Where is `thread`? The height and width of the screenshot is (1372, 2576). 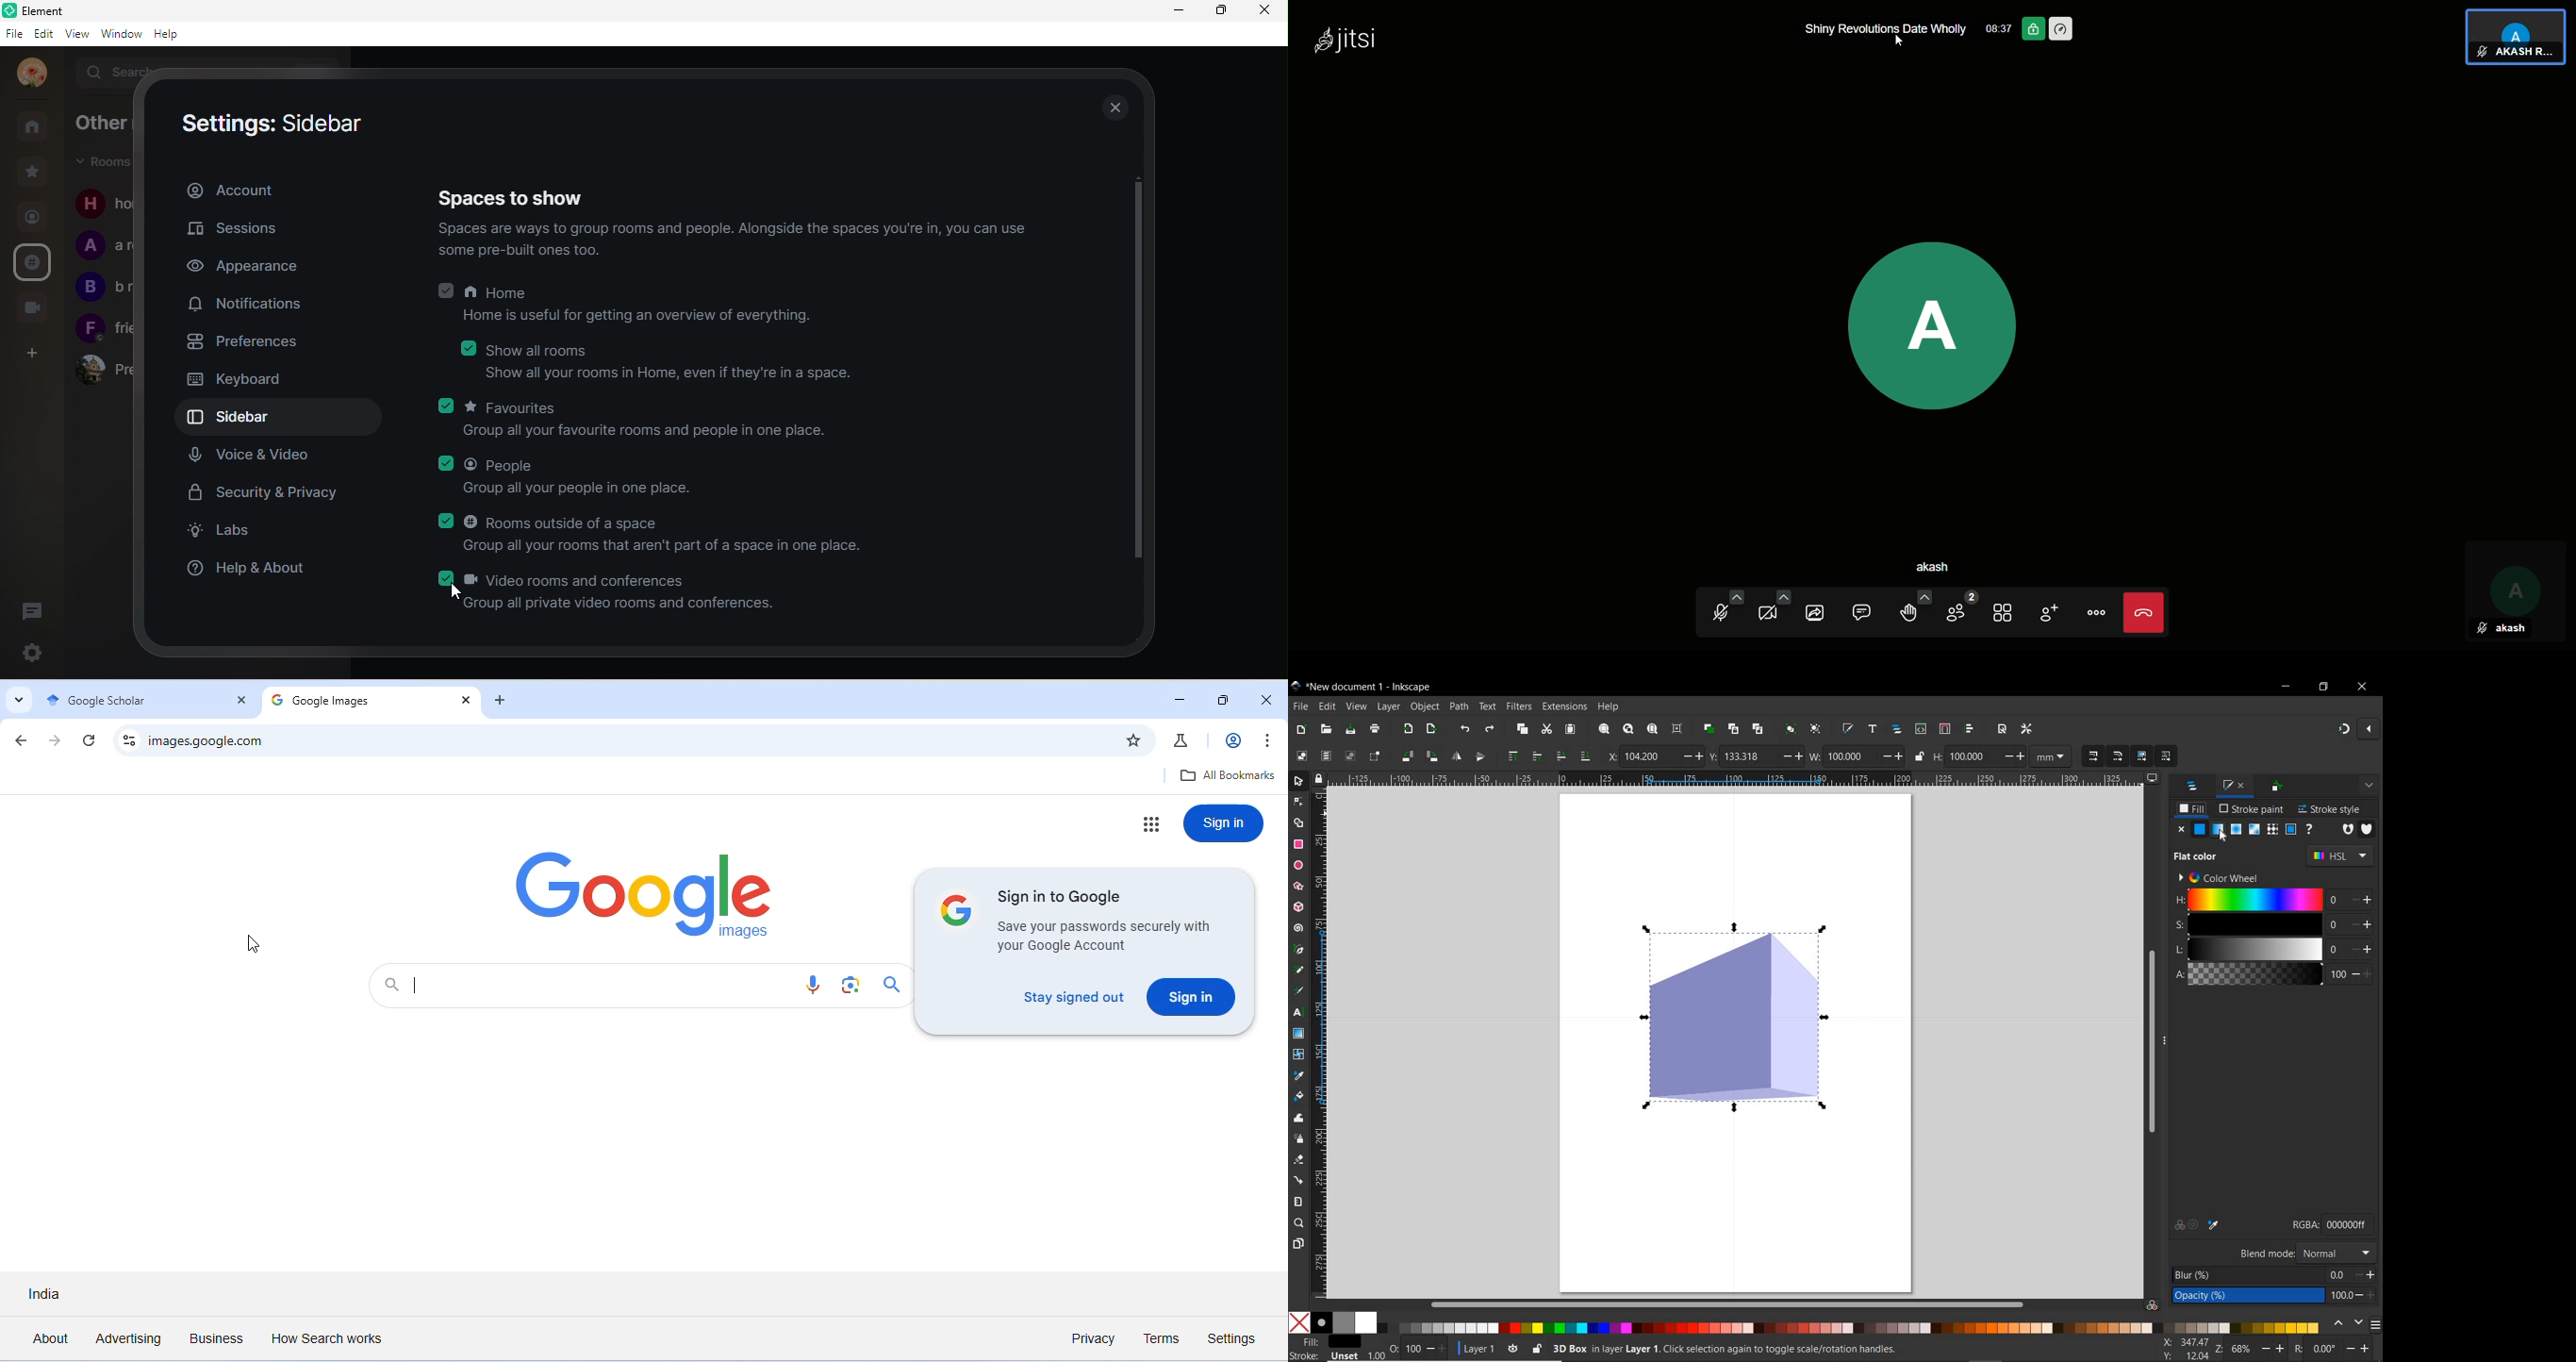
thread is located at coordinates (37, 610).